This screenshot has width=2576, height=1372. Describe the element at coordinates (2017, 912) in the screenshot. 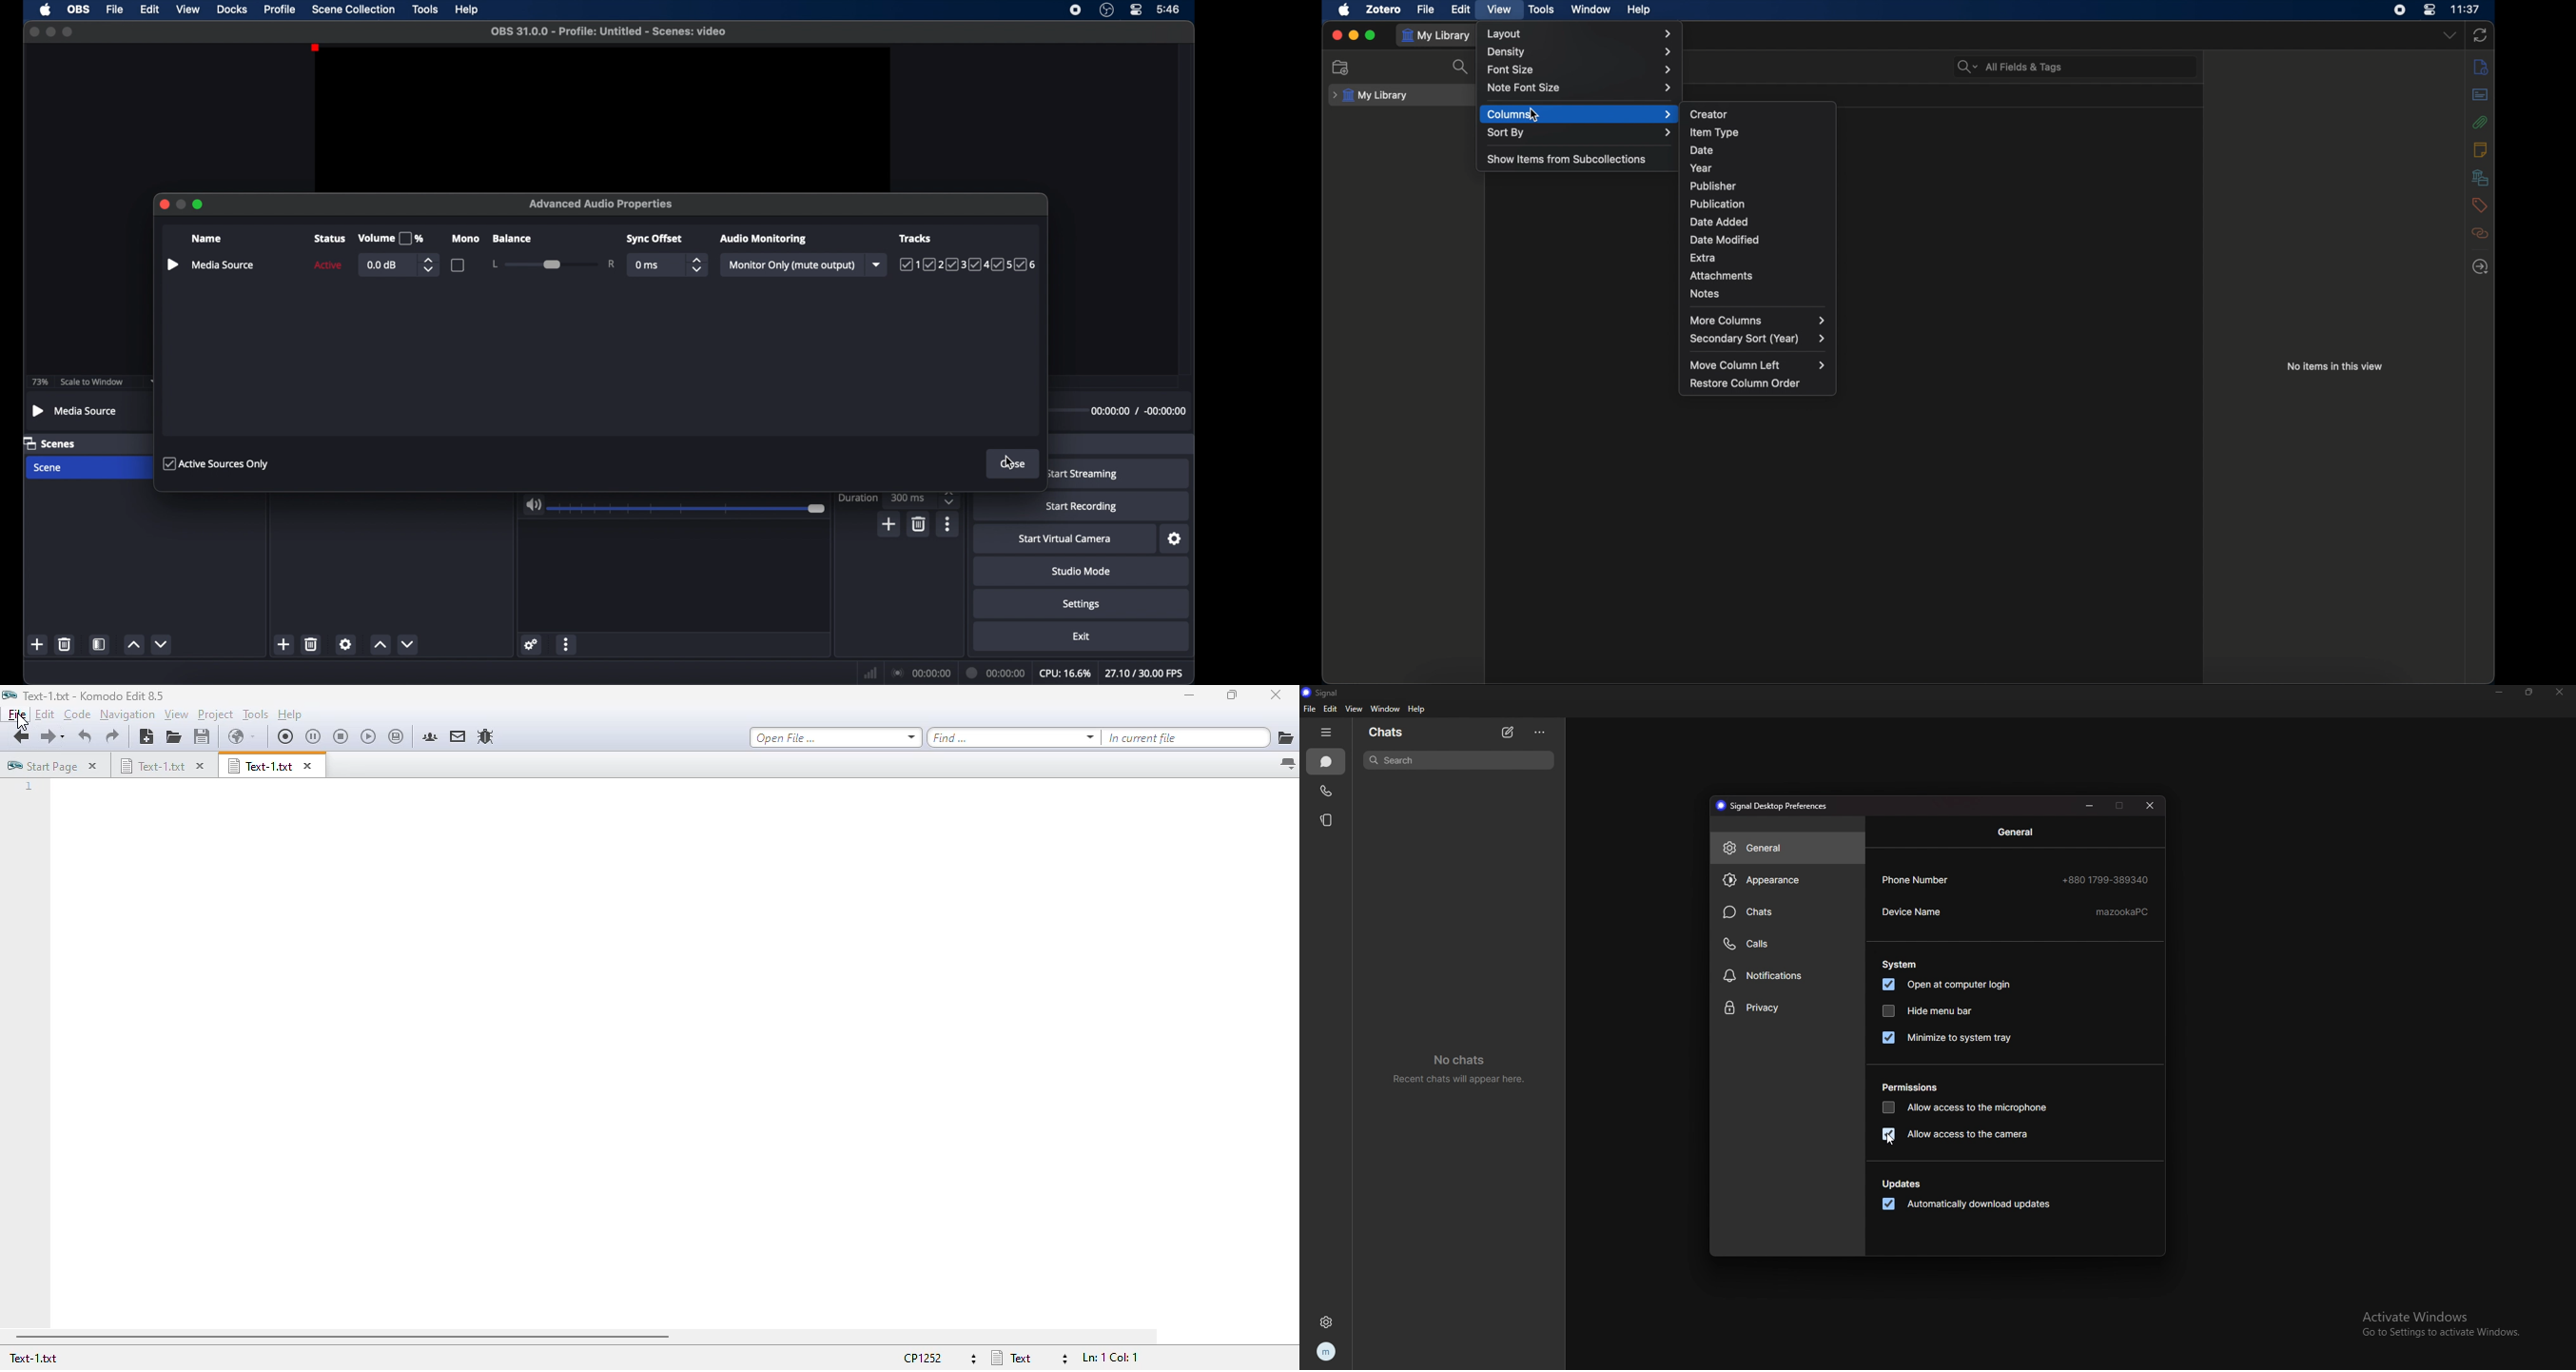

I see `device name` at that location.